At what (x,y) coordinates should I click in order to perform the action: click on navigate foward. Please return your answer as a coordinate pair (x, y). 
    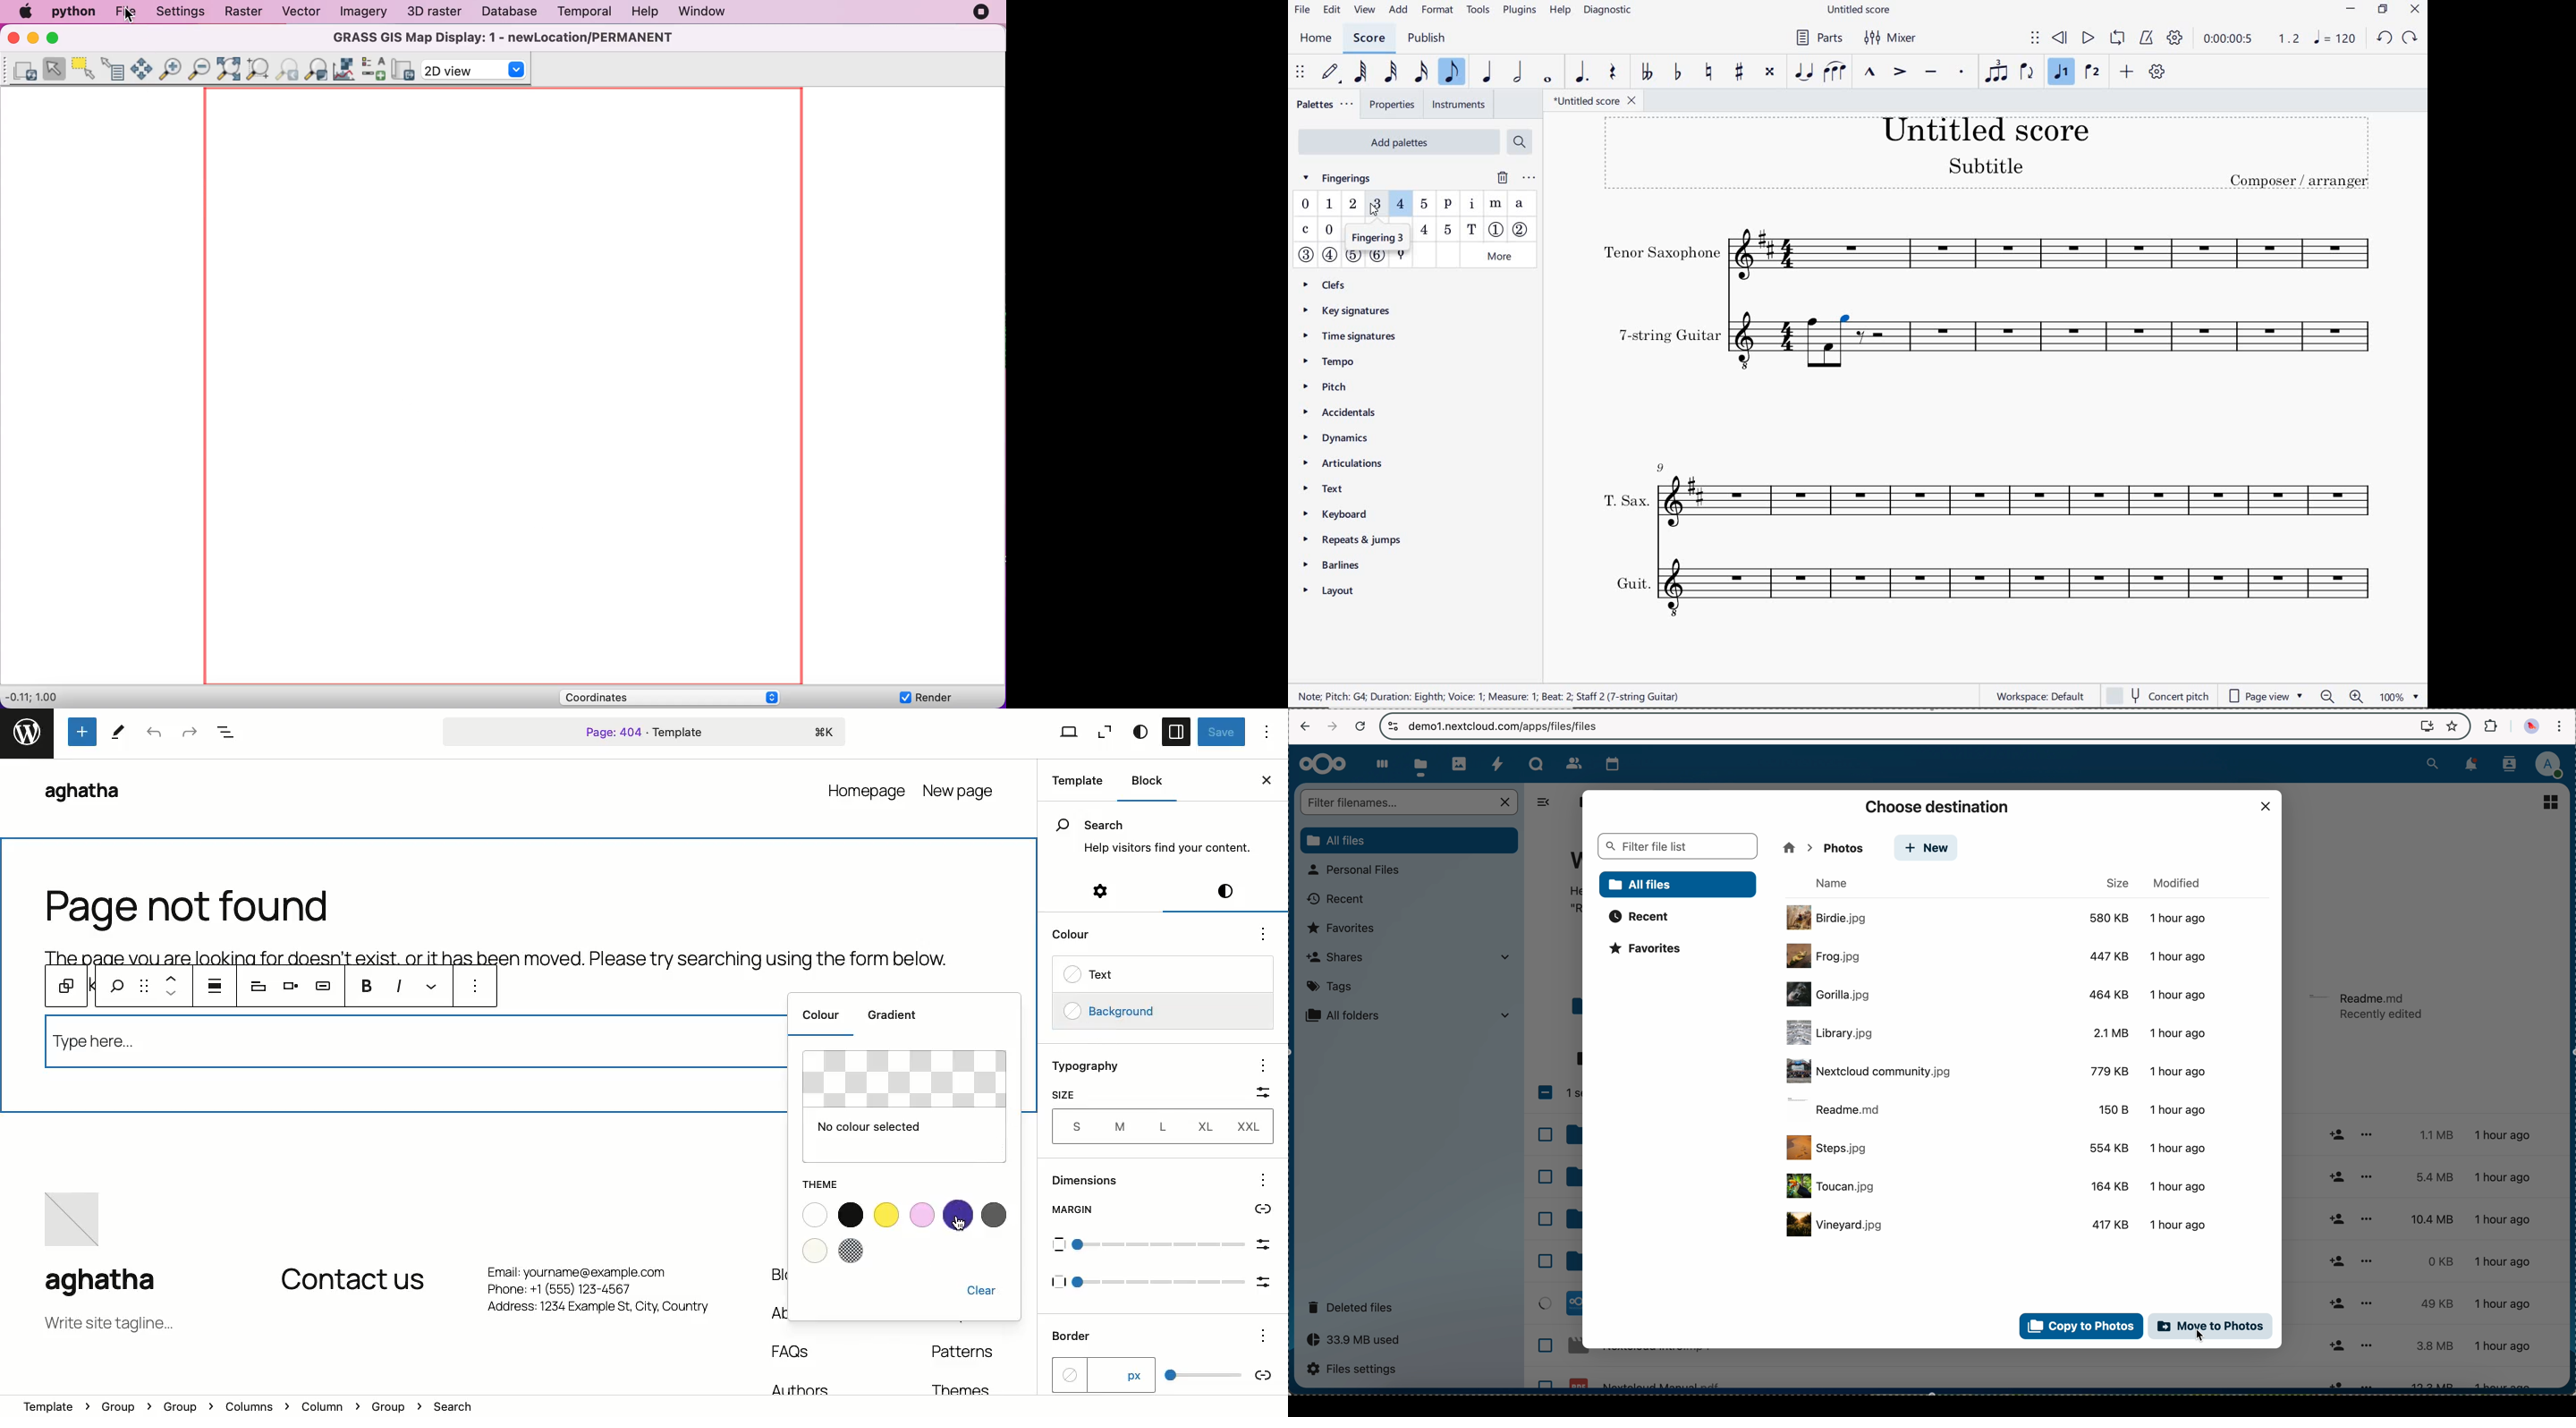
    Looking at the image, I should click on (1330, 727).